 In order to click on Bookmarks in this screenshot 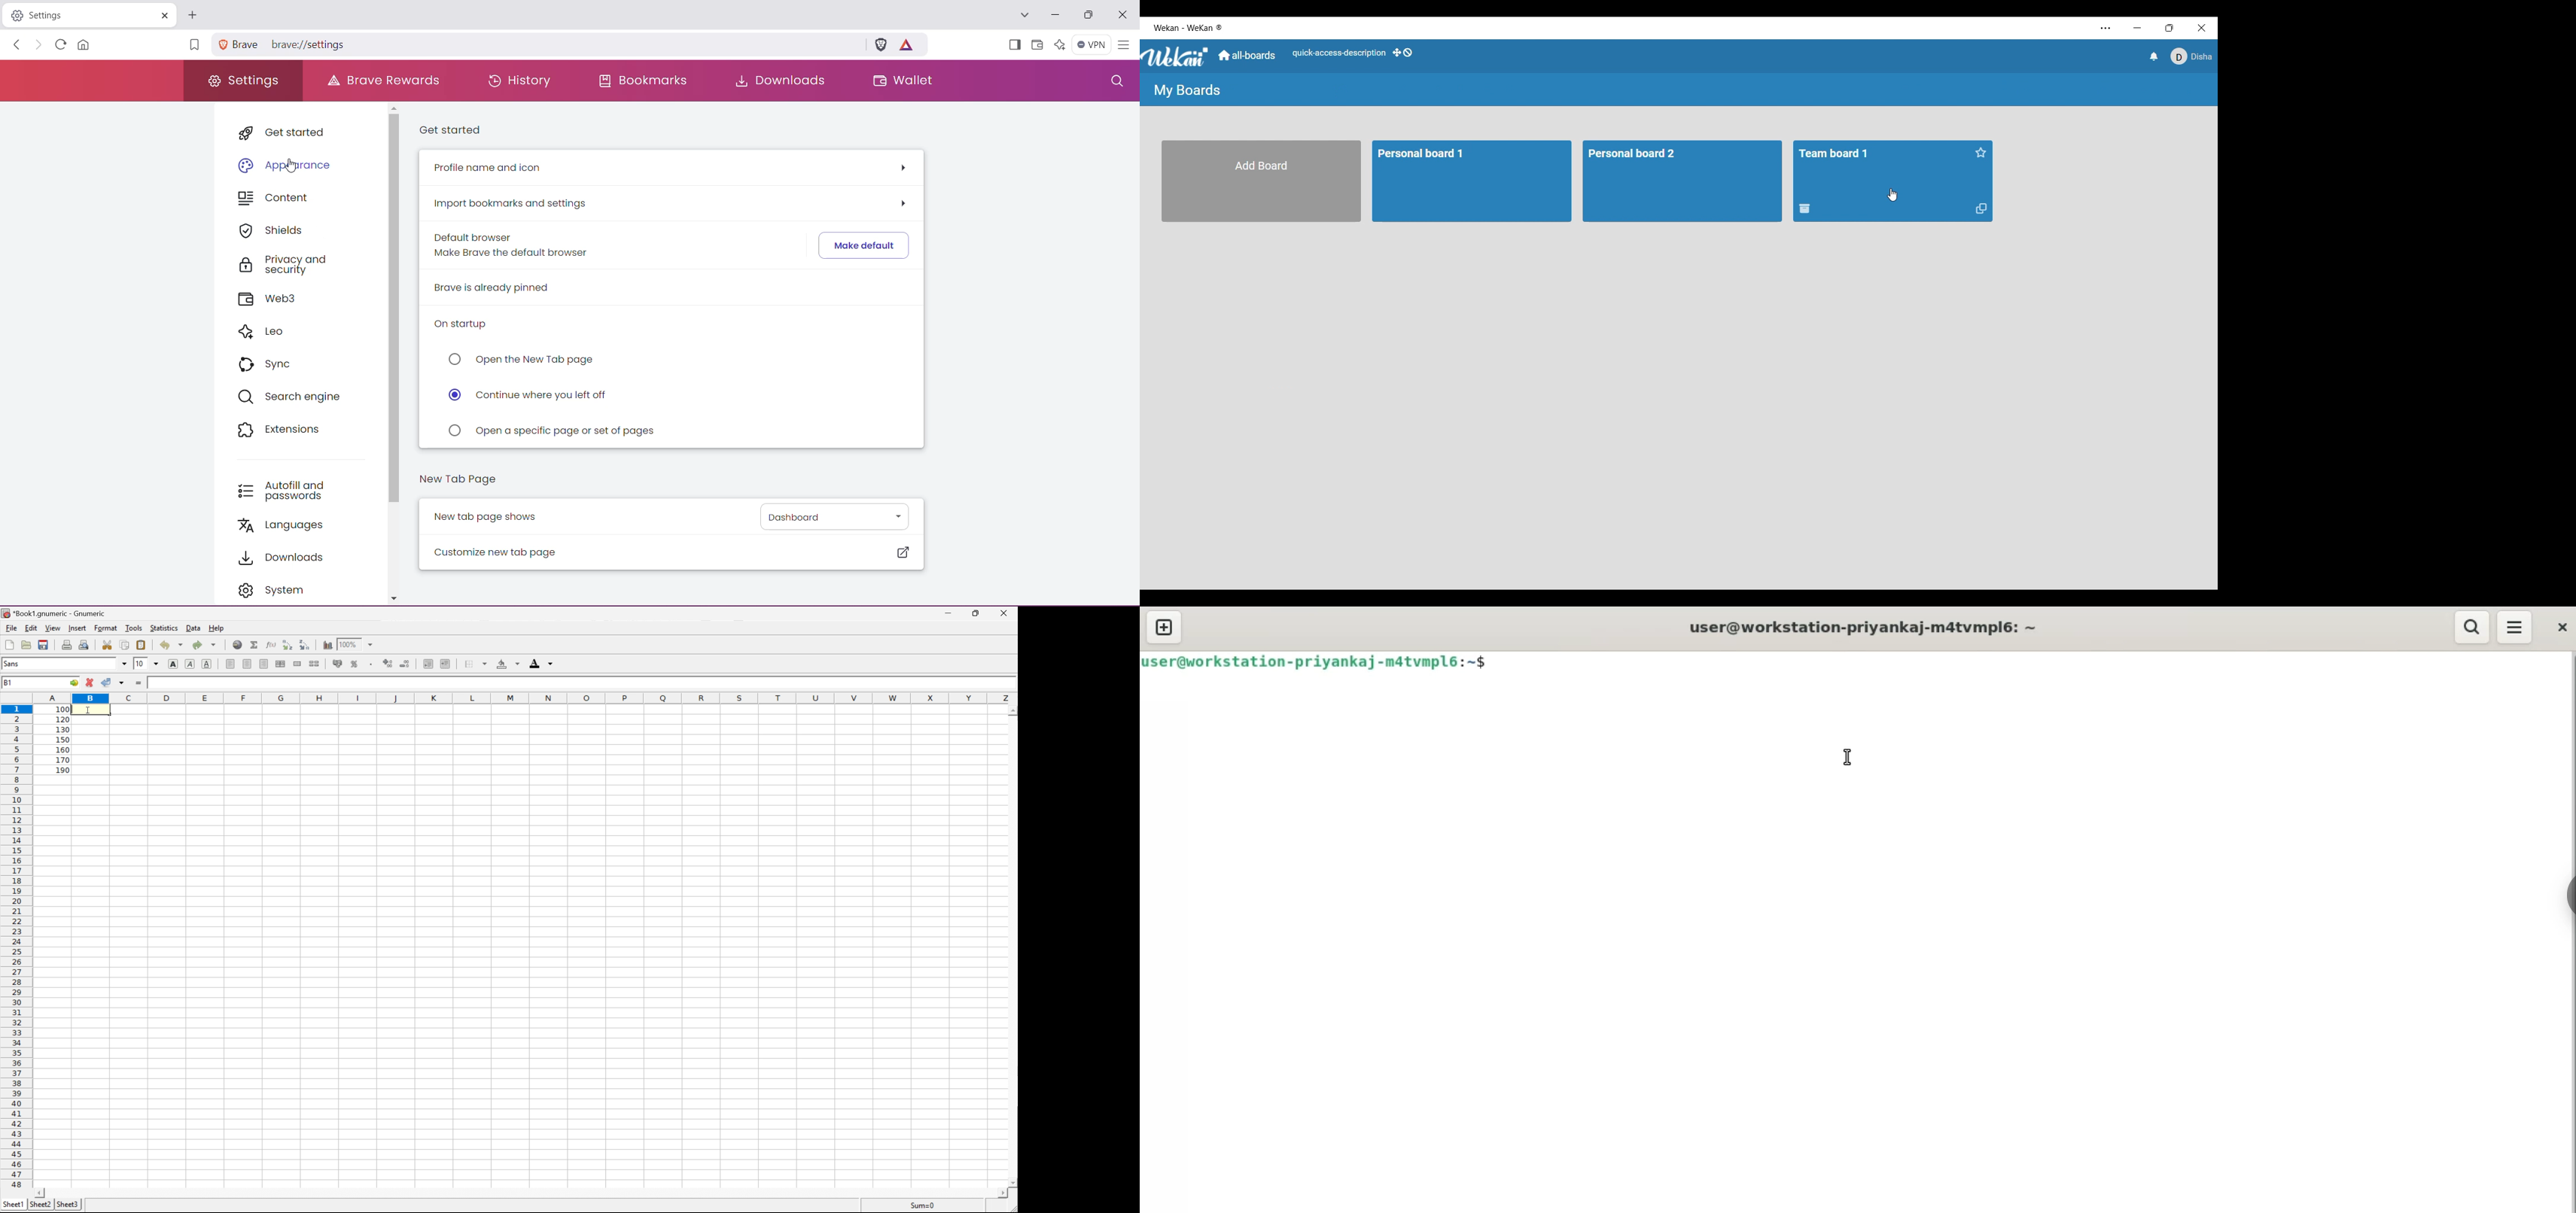, I will do `click(644, 80)`.